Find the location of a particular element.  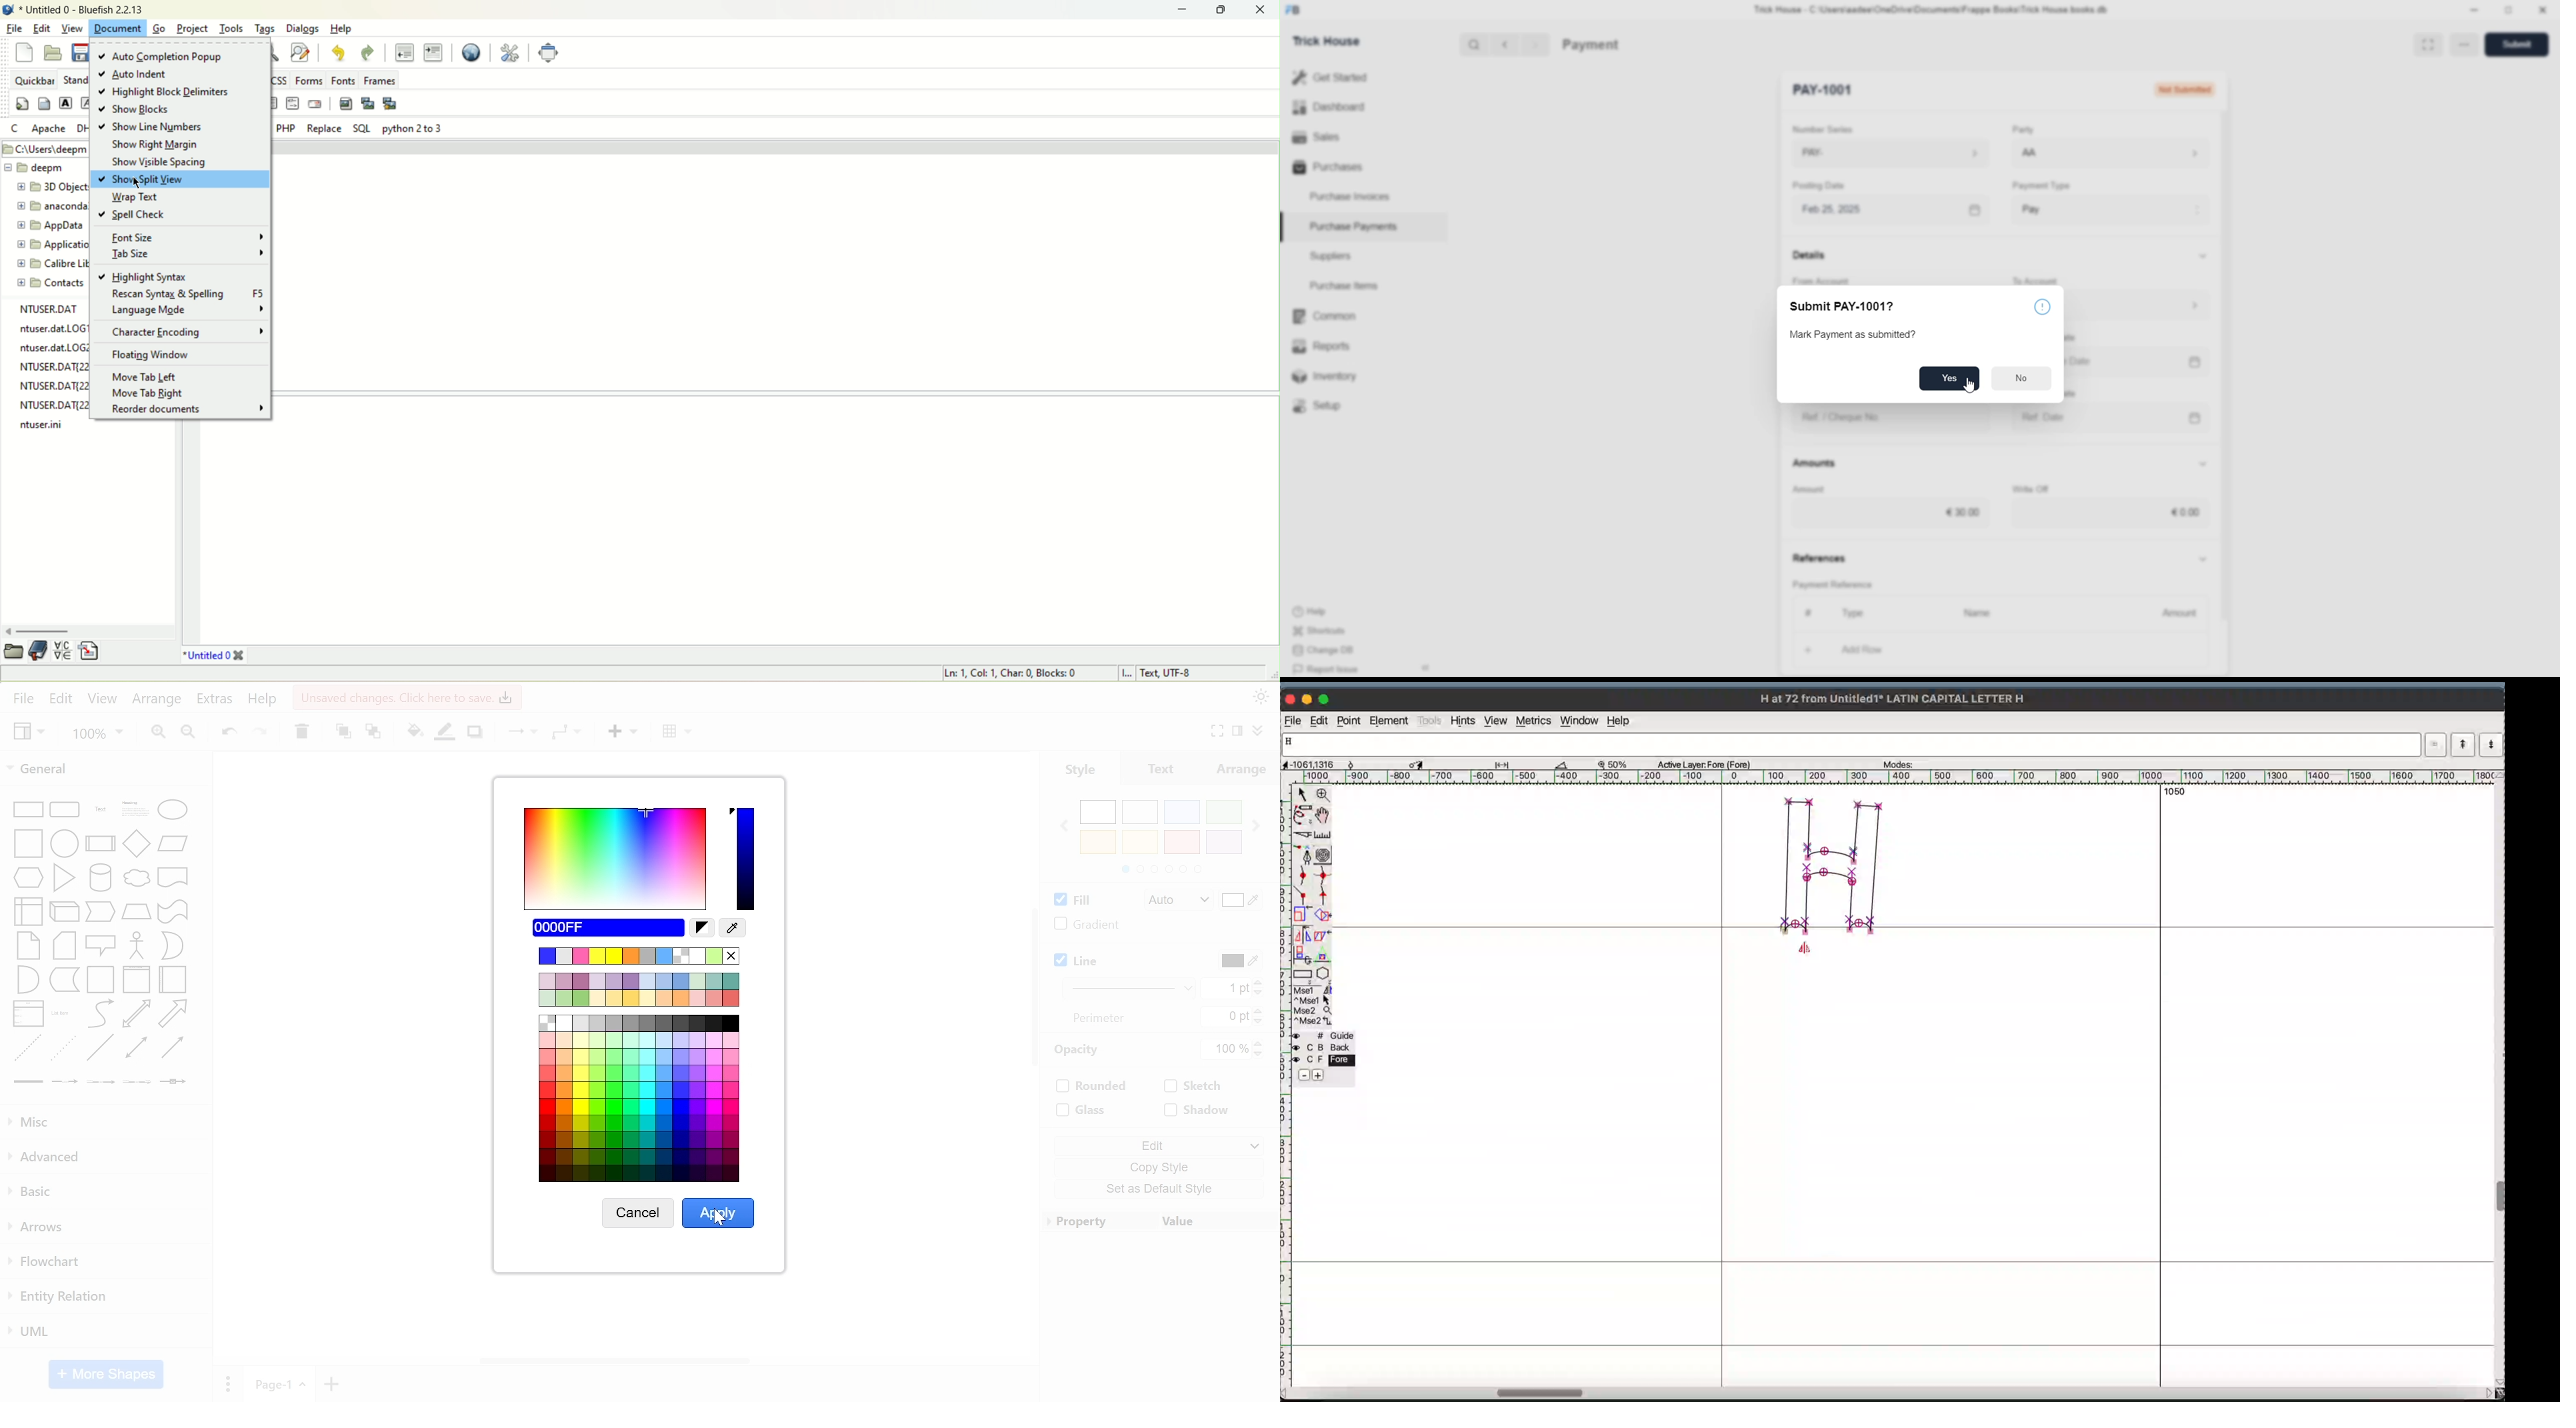

general is located at coordinates (104, 767).